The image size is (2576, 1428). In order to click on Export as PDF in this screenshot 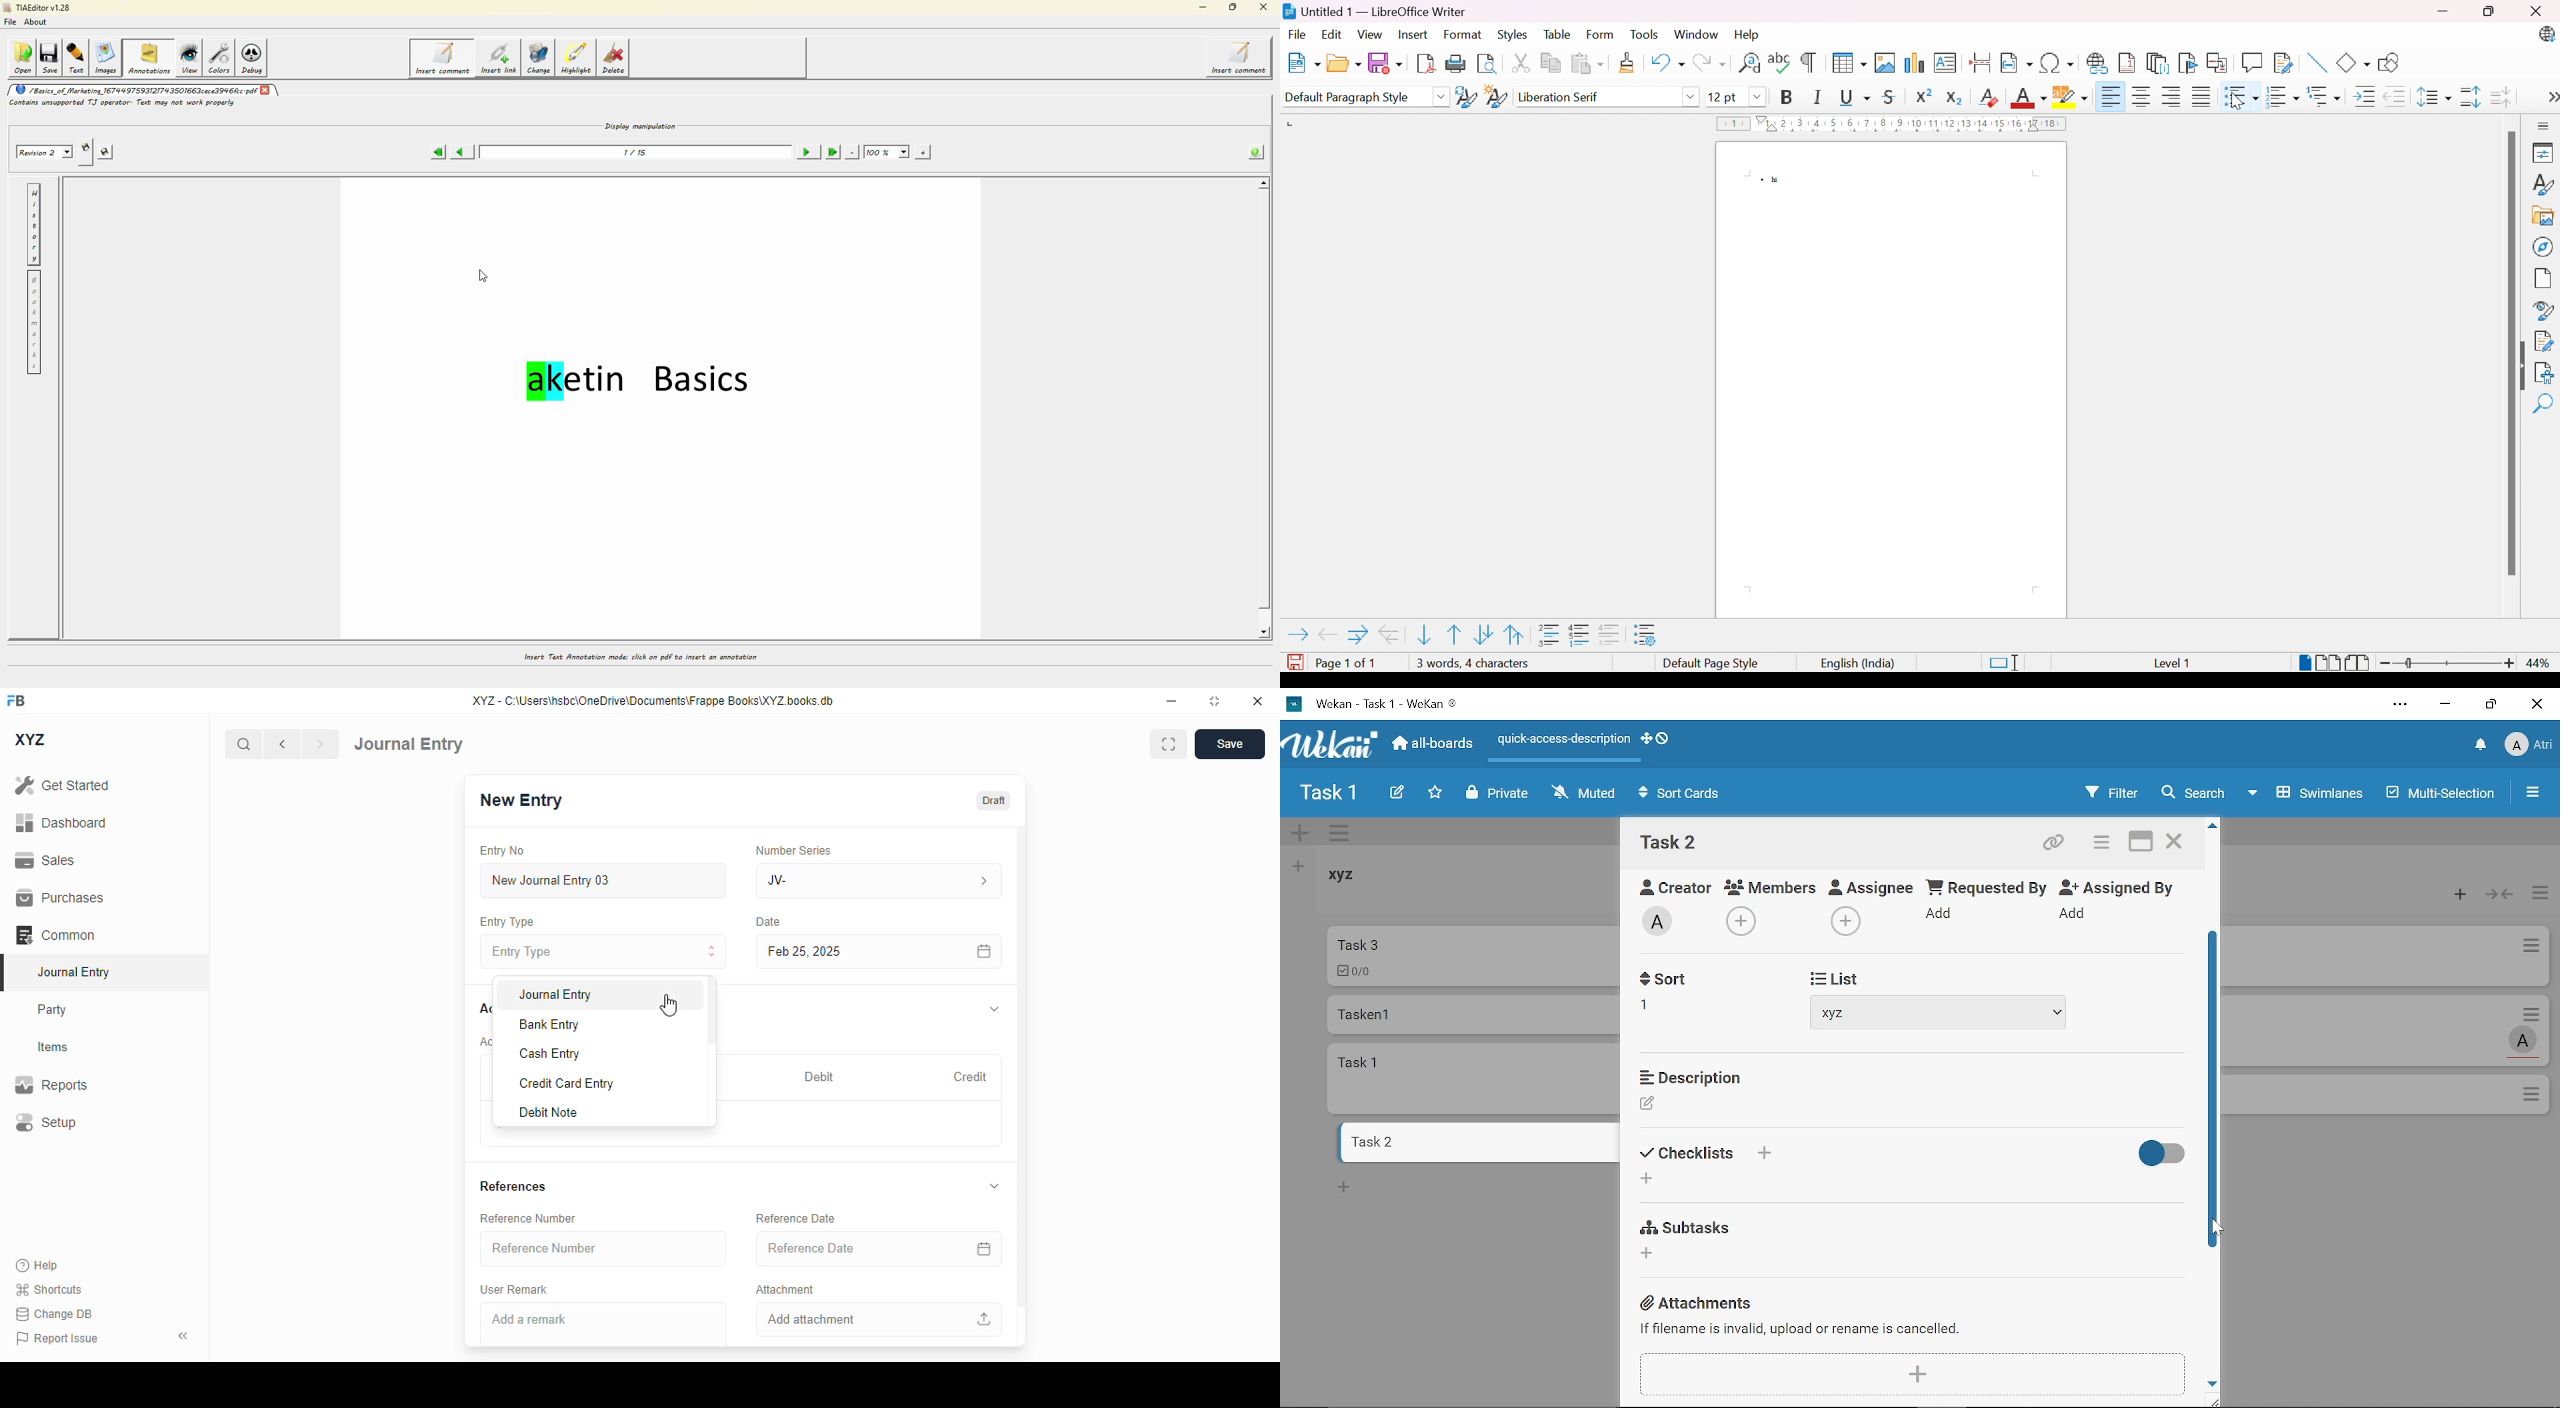, I will do `click(1427, 63)`.